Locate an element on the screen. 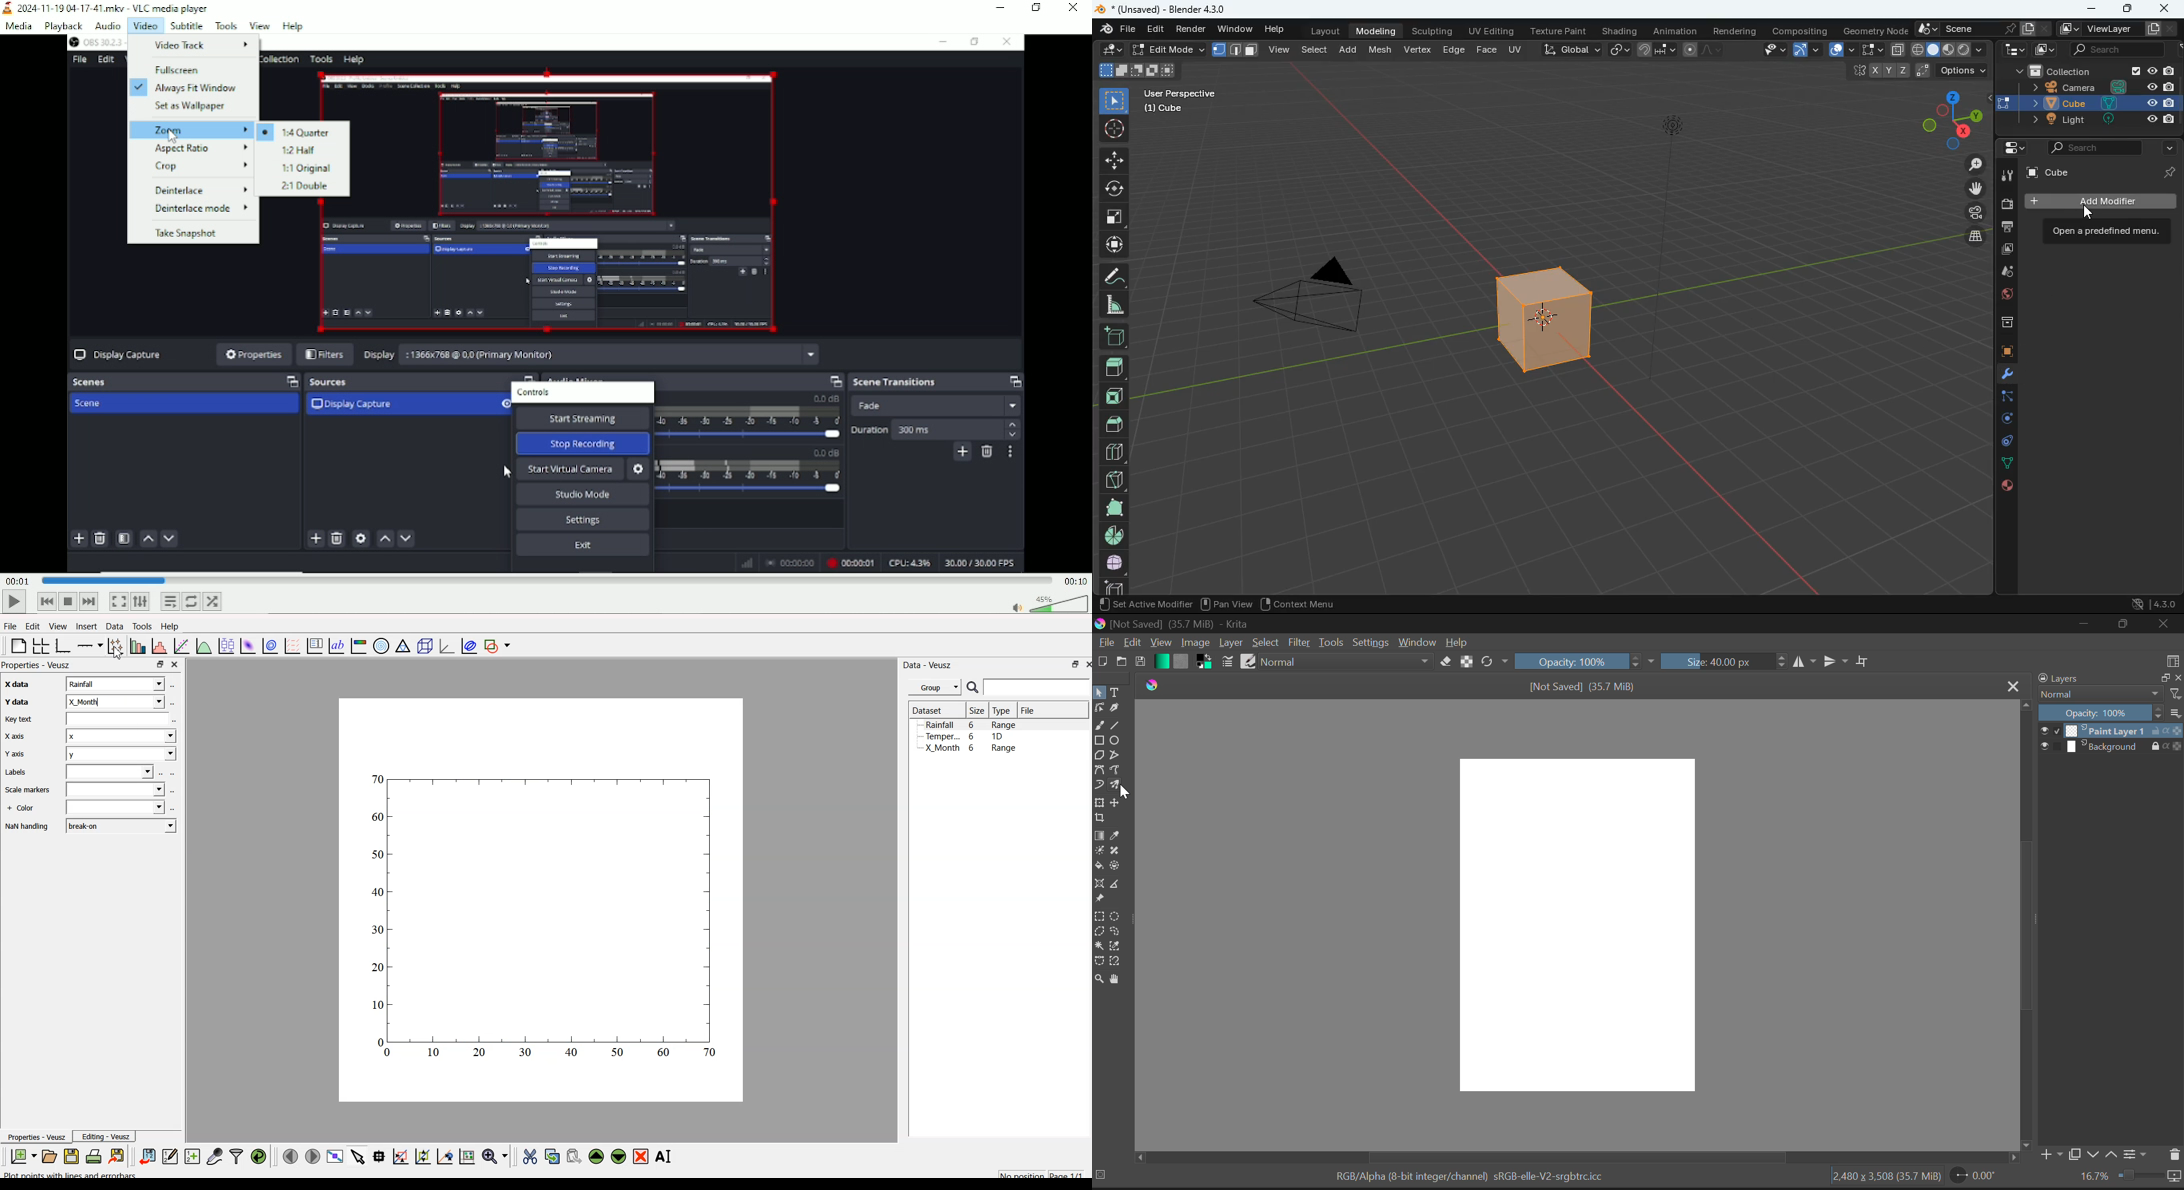 Image resolution: width=2184 pixels, height=1204 pixels. next is located at coordinates (89, 602).